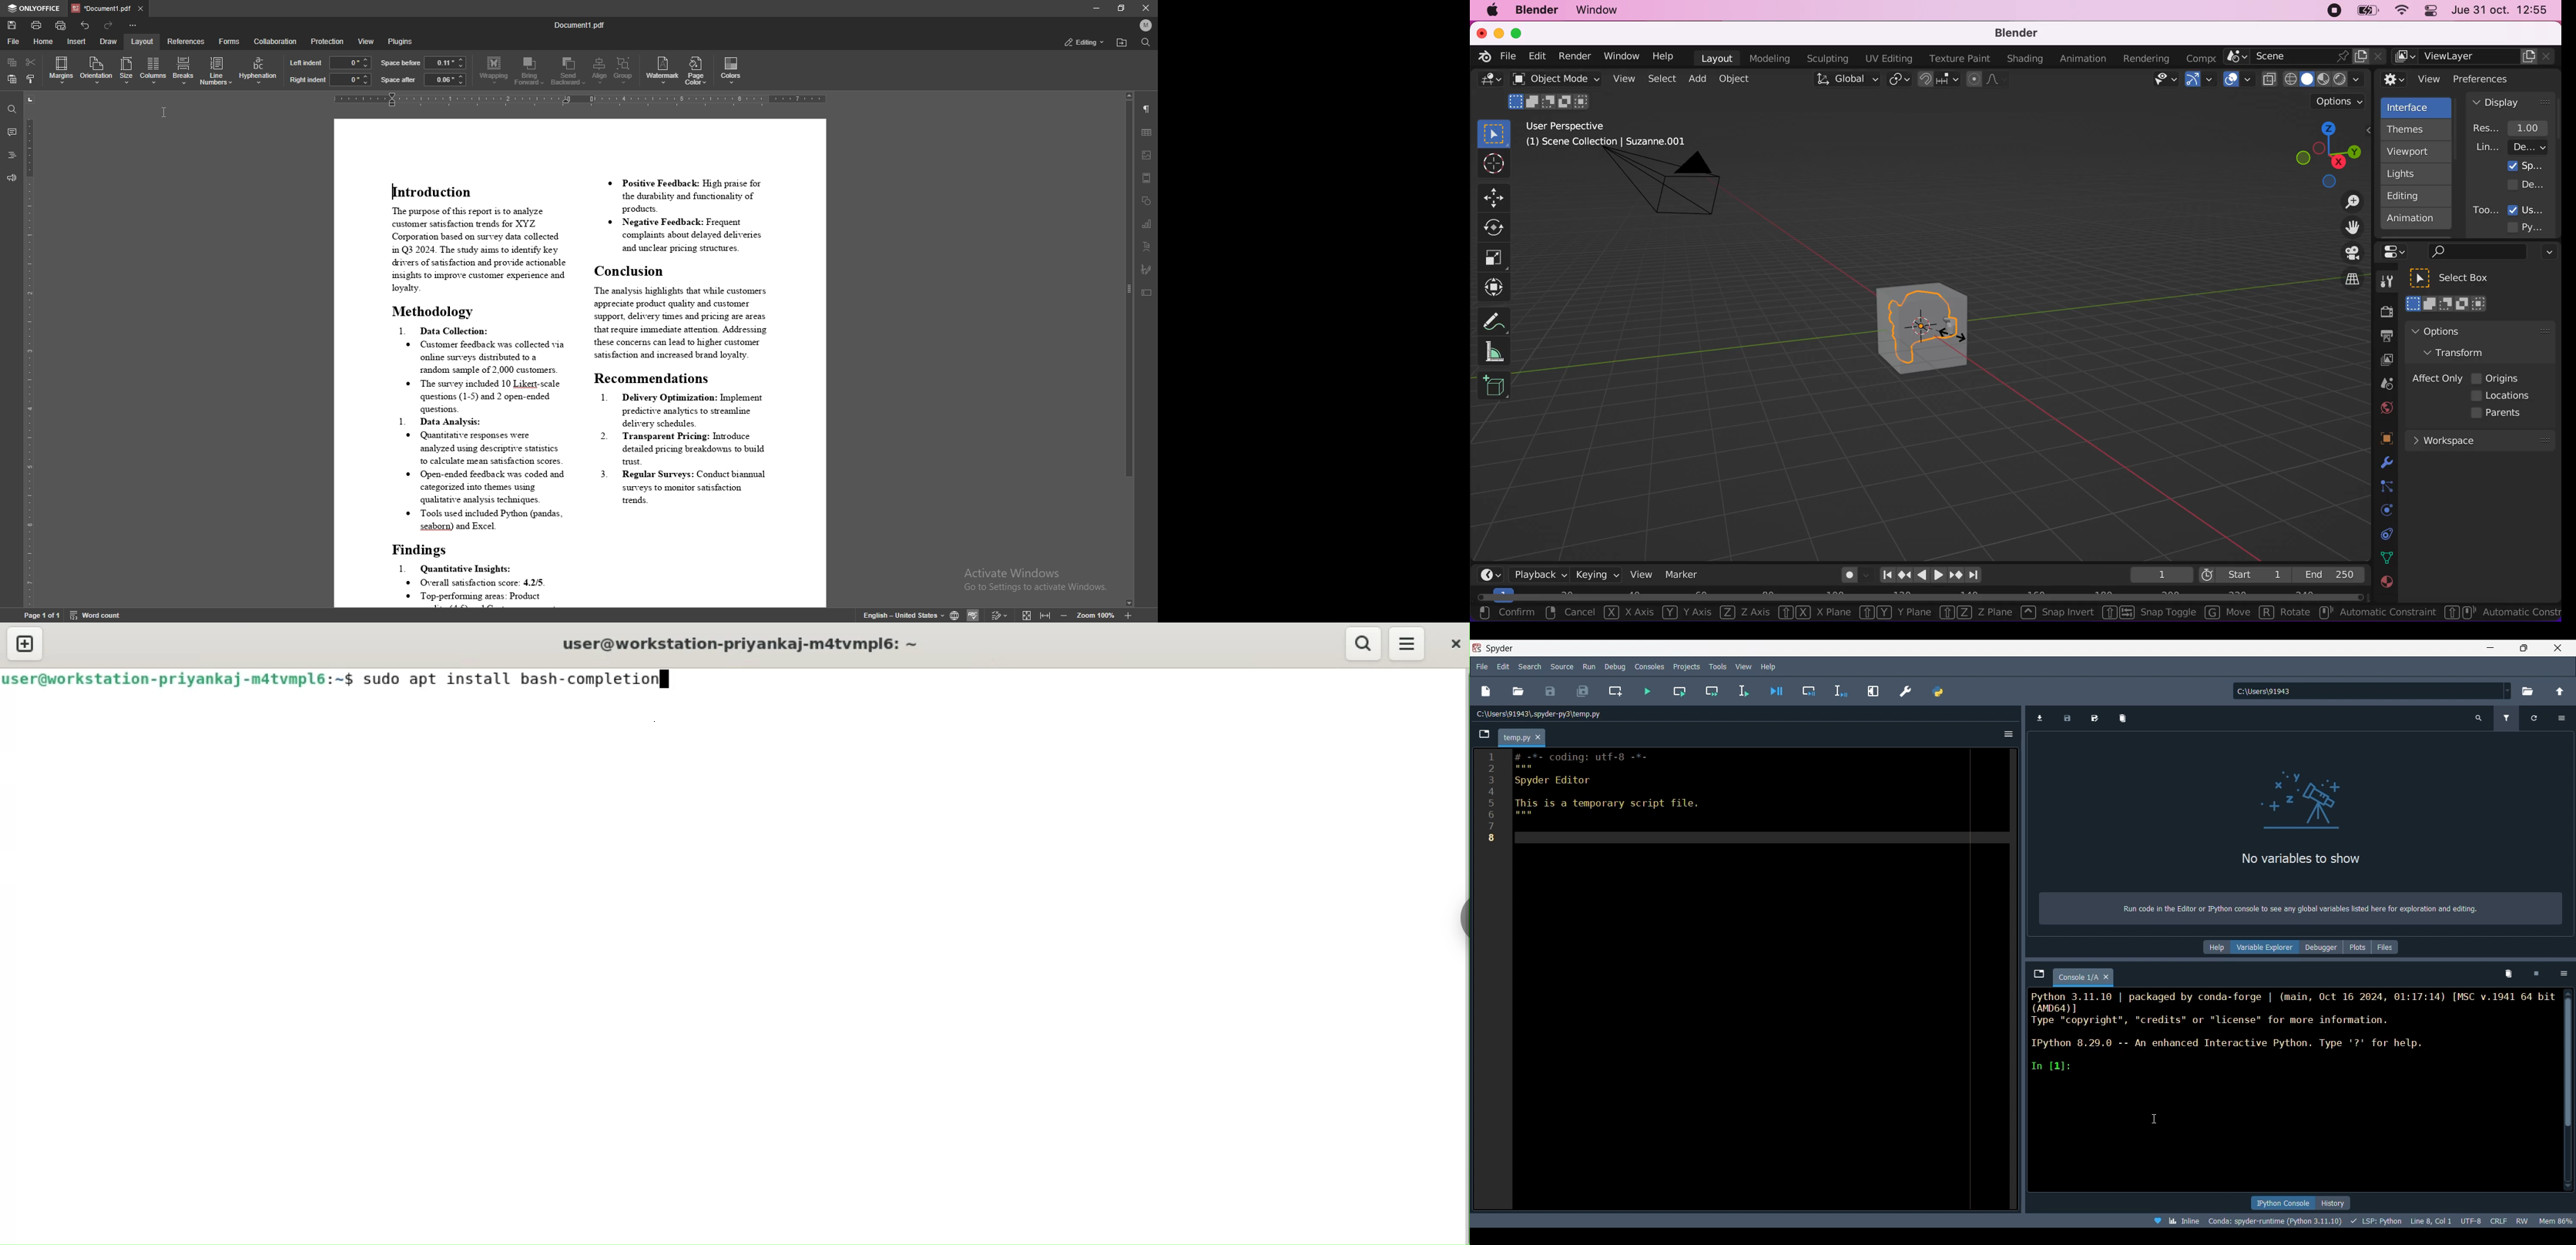  What do you see at coordinates (2534, 718) in the screenshot?
I see `Refresh variables` at bounding box center [2534, 718].